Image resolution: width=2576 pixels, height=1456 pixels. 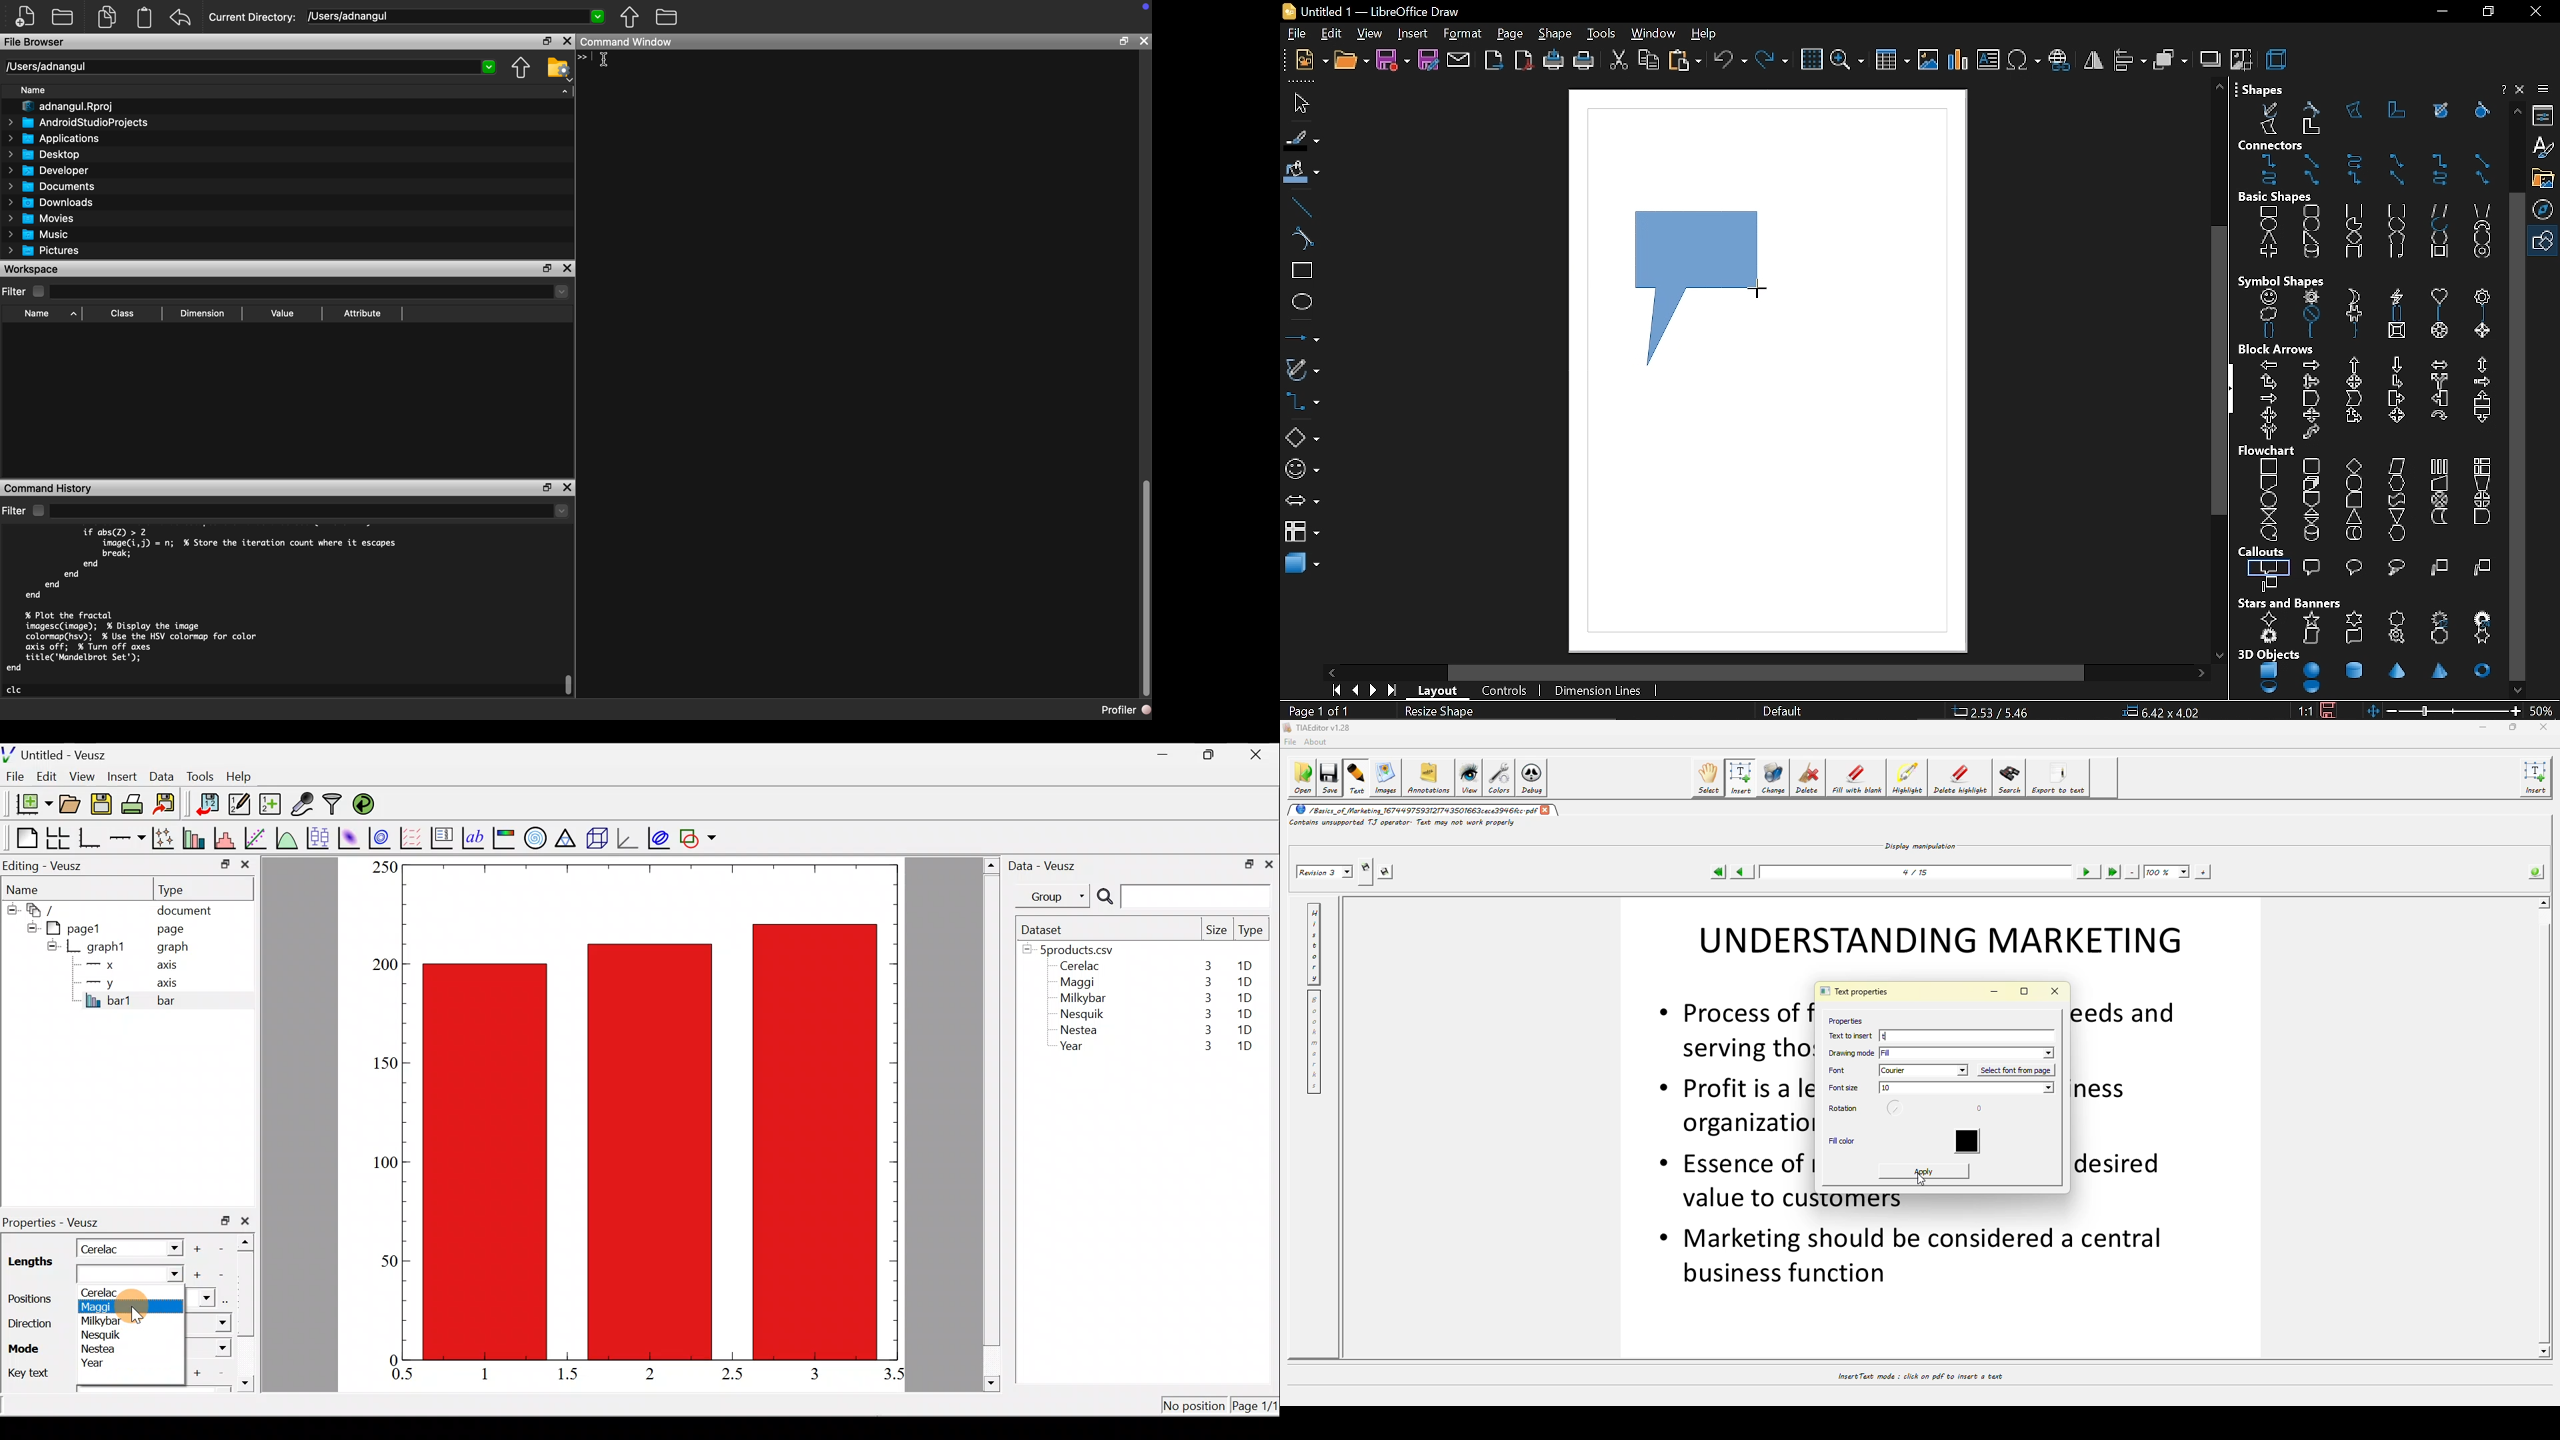 I want to click on magnetic disc, so click(x=2309, y=533).